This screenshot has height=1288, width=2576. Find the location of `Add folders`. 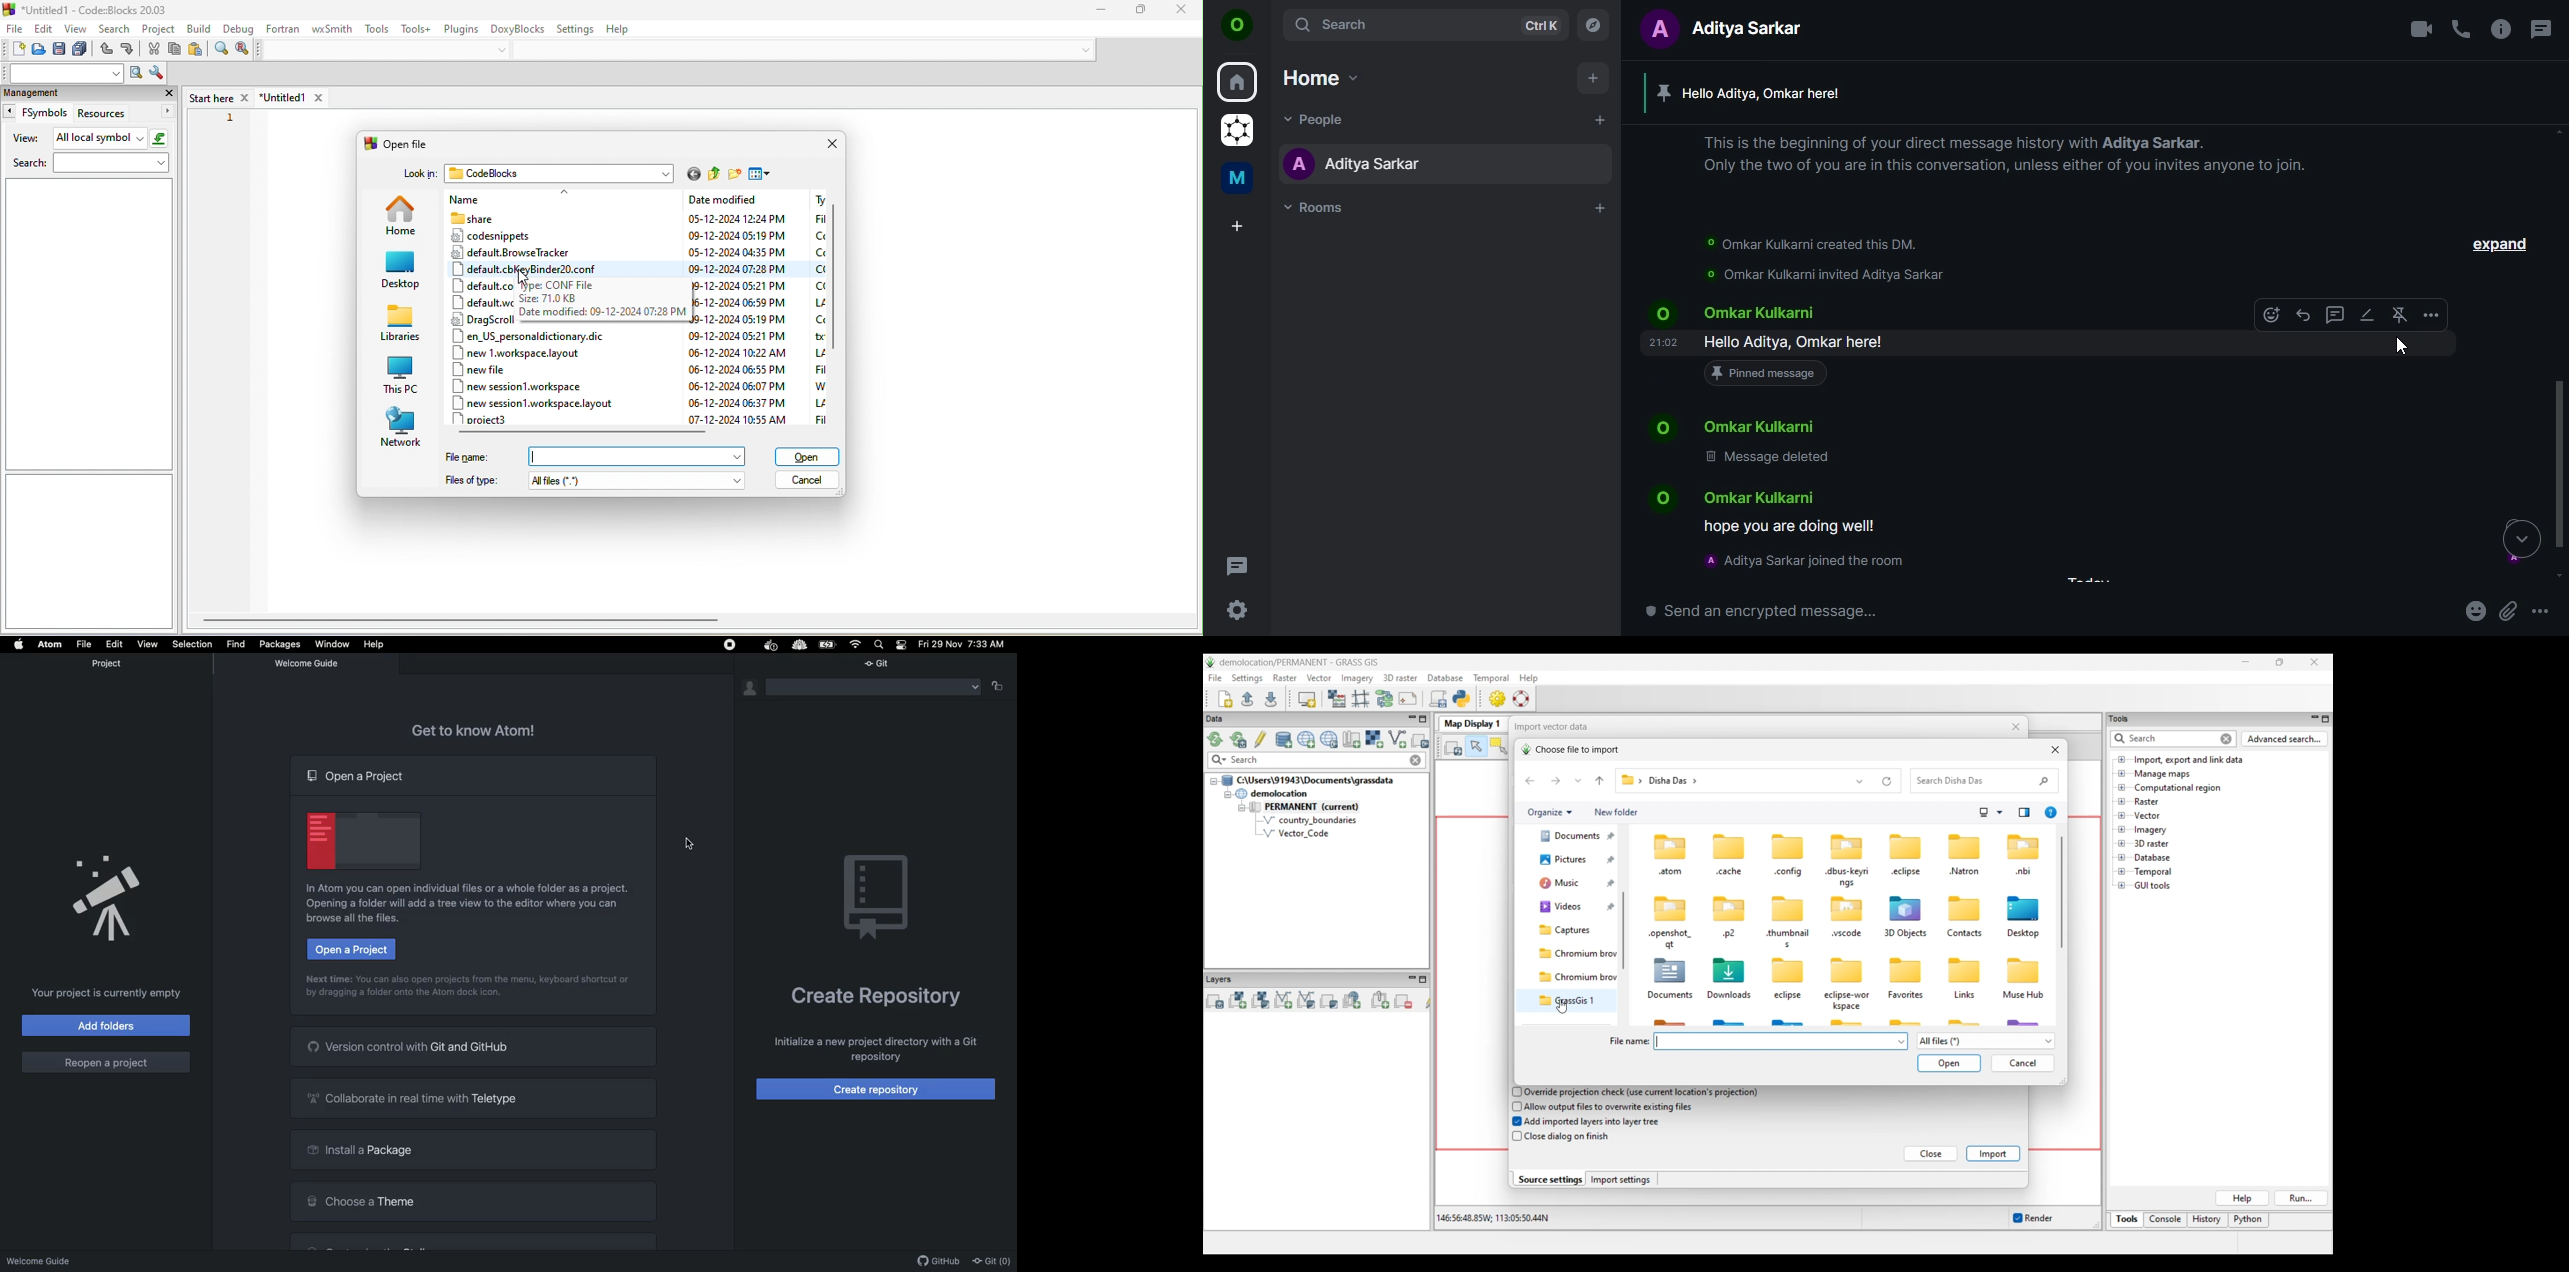

Add folders is located at coordinates (105, 1025).